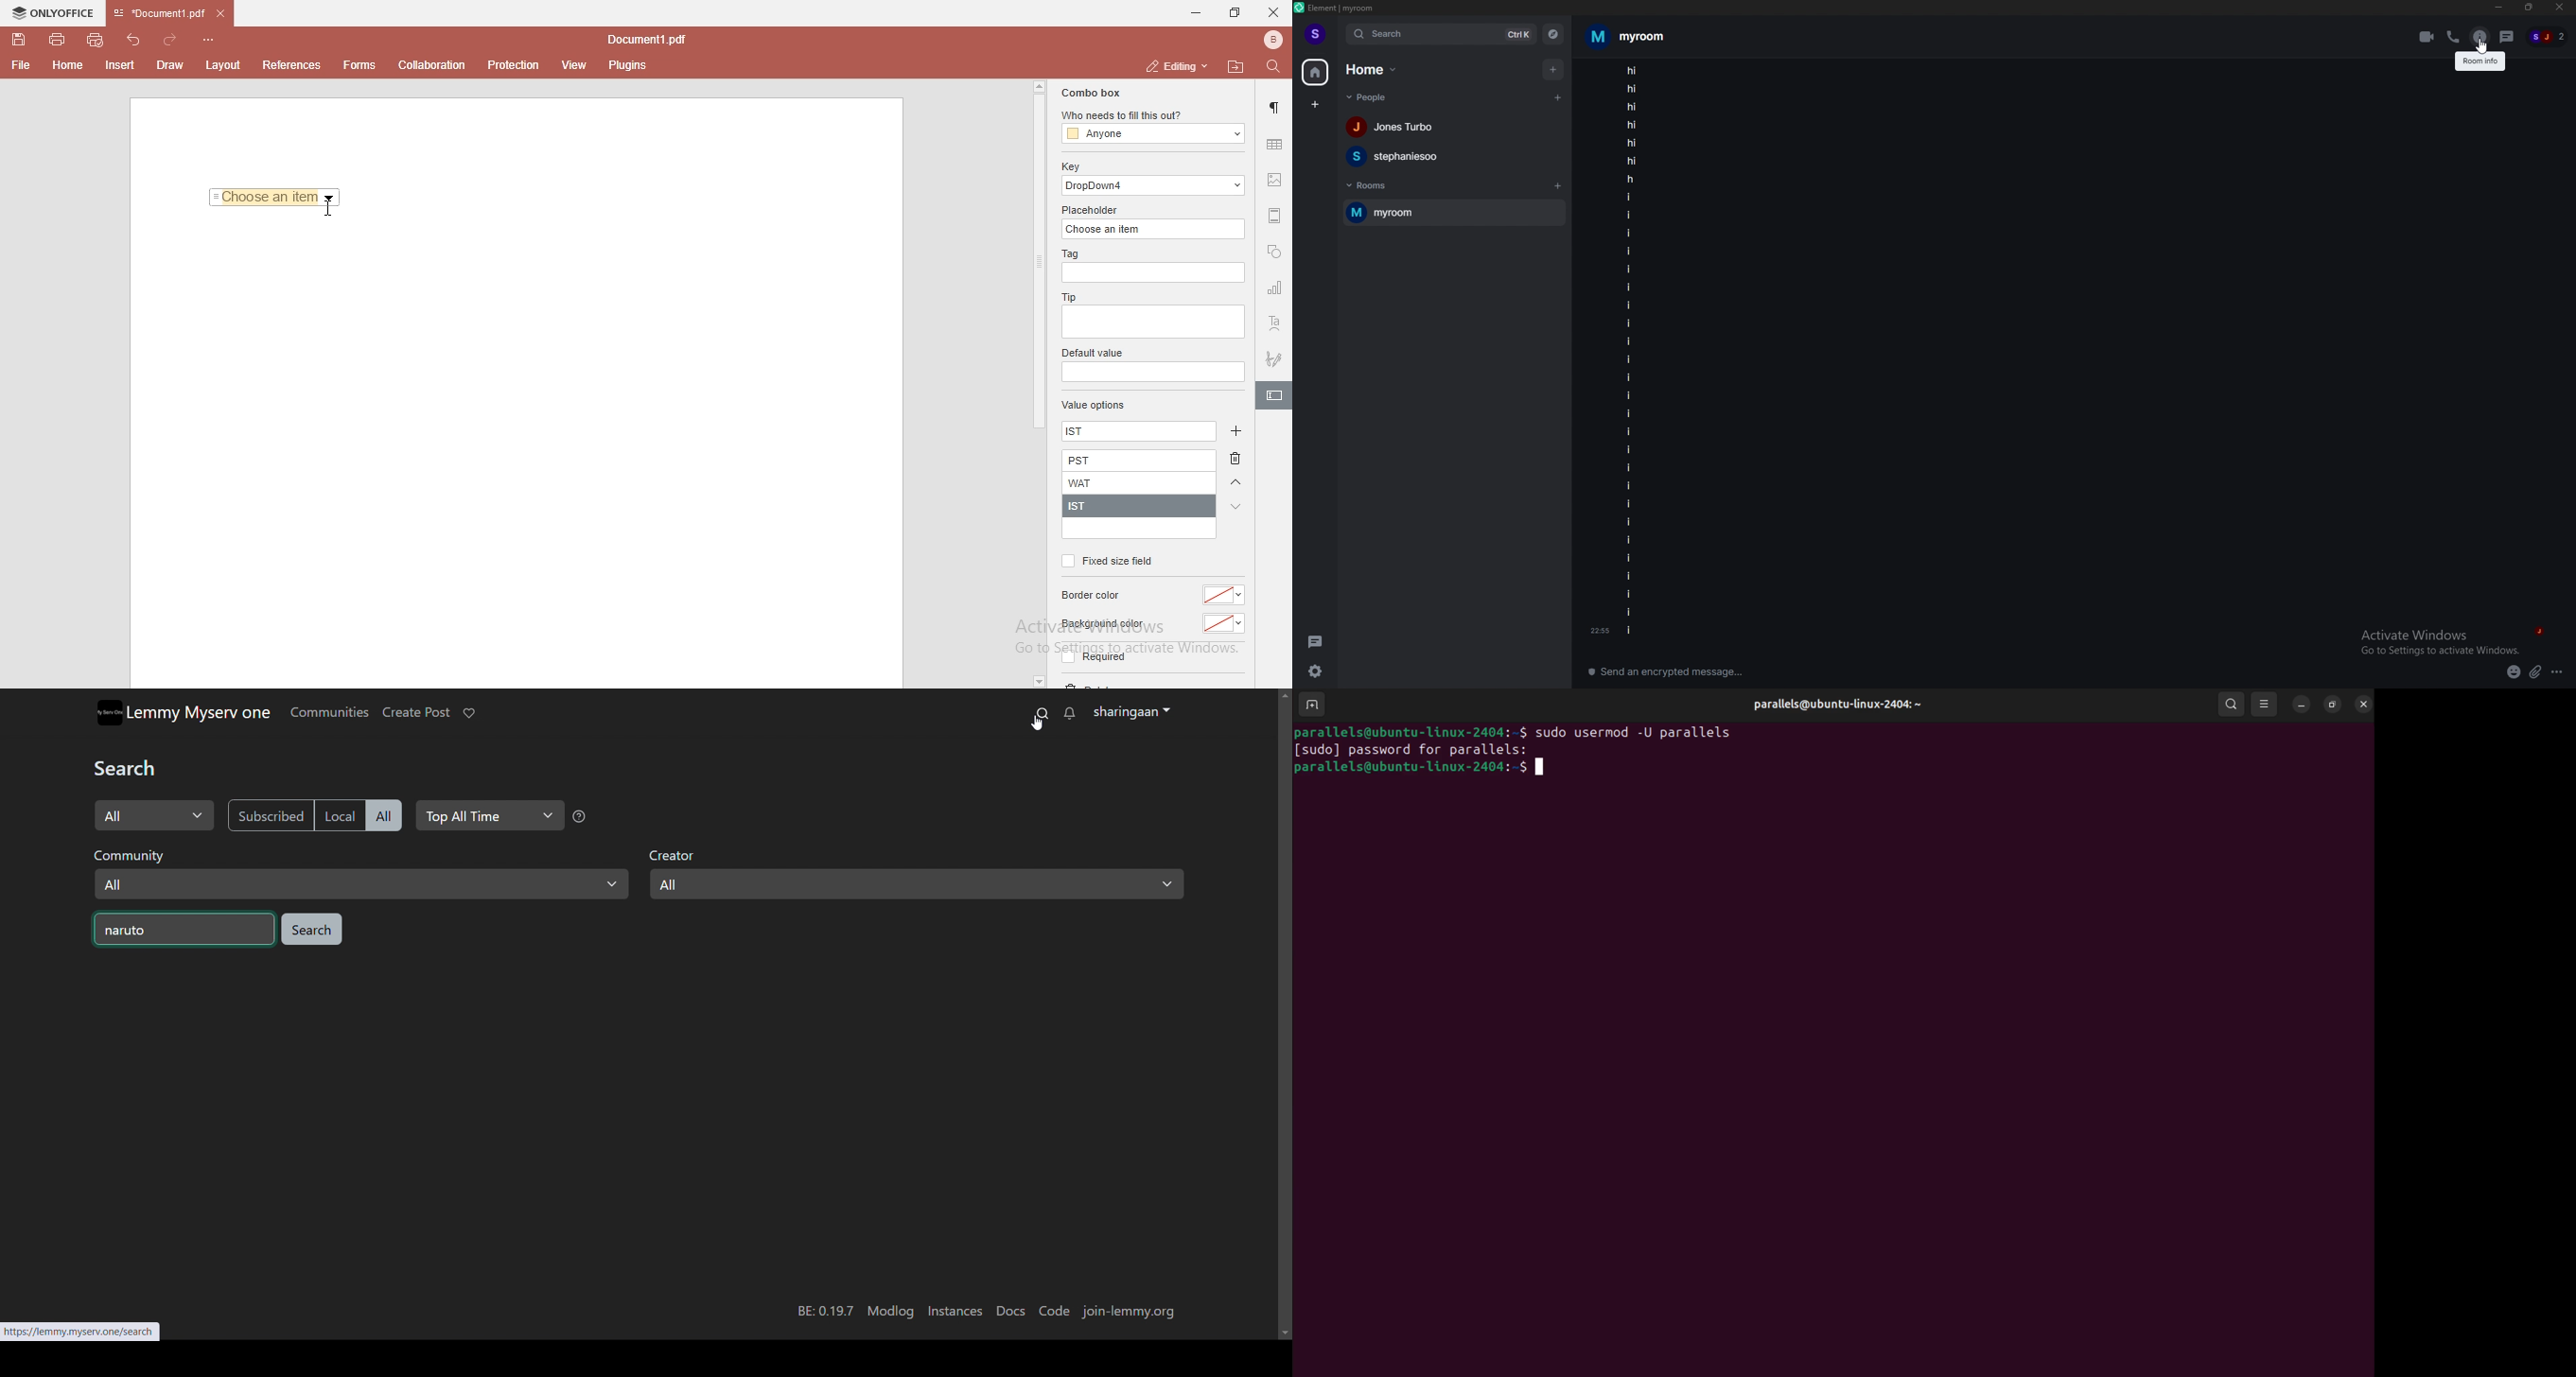 The width and height of the screenshot is (2576, 1400). I want to click on file name, so click(651, 41).